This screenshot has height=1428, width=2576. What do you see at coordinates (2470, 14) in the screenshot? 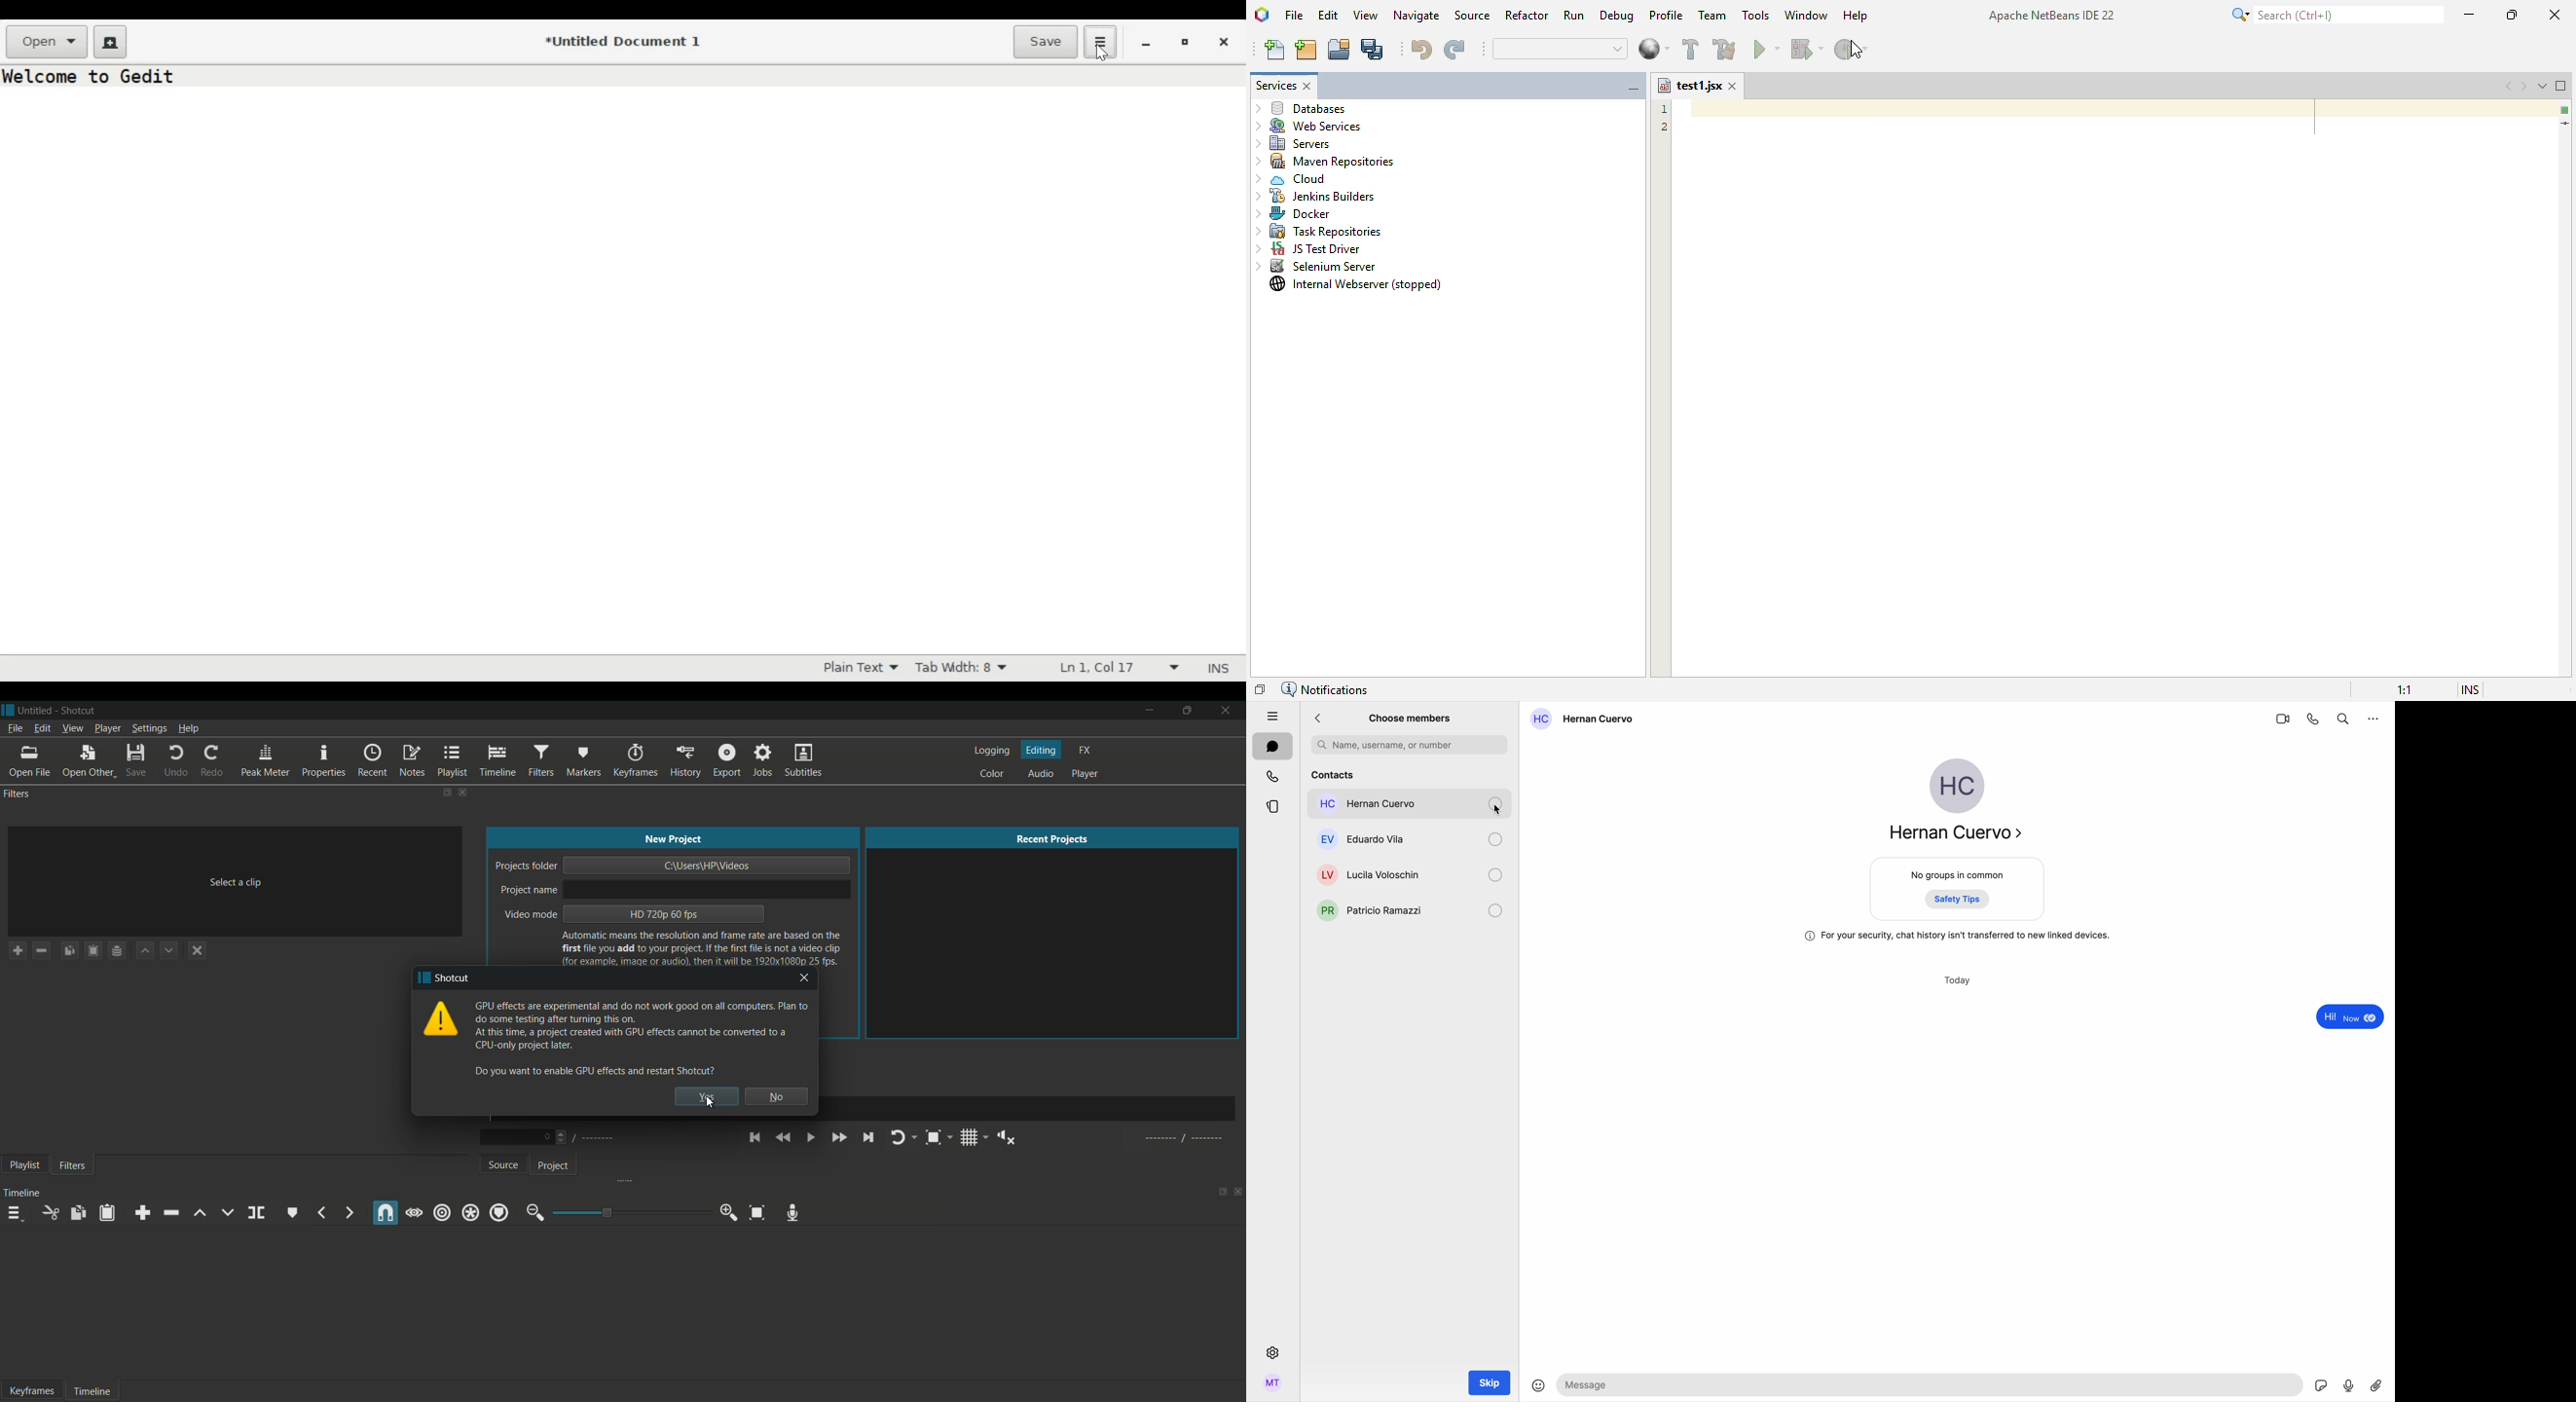
I see `minimize` at bounding box center [2470, 14].